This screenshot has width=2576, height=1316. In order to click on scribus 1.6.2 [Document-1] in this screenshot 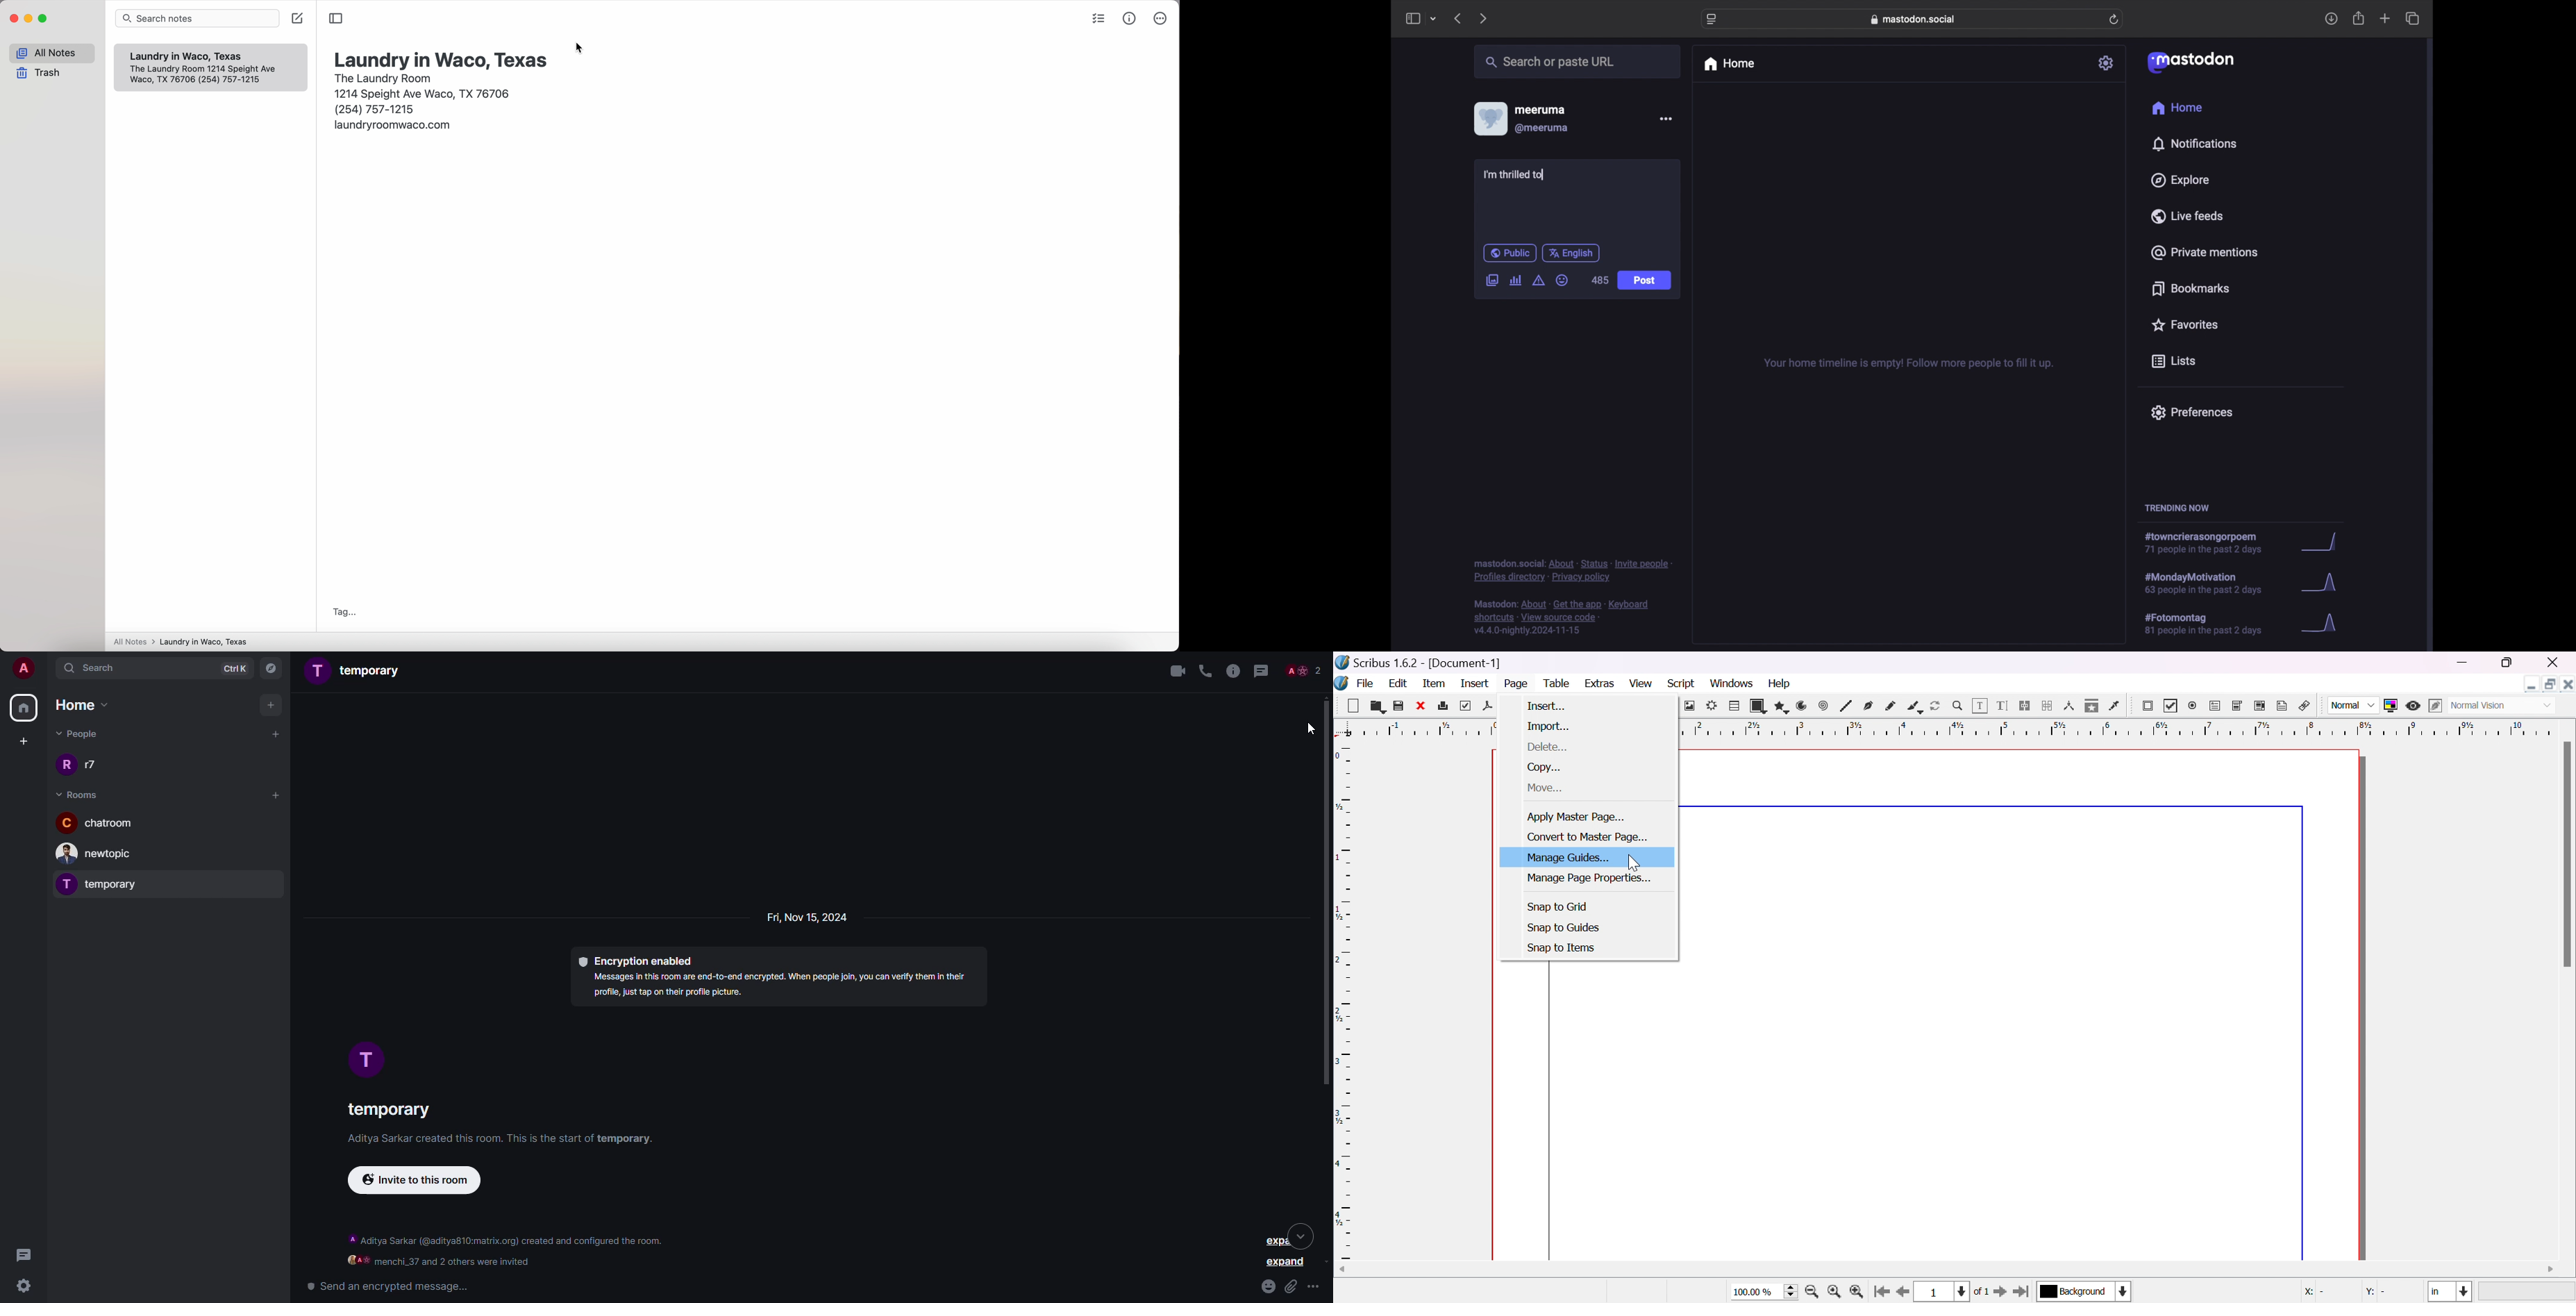, I will do `click(1419, 661)`.